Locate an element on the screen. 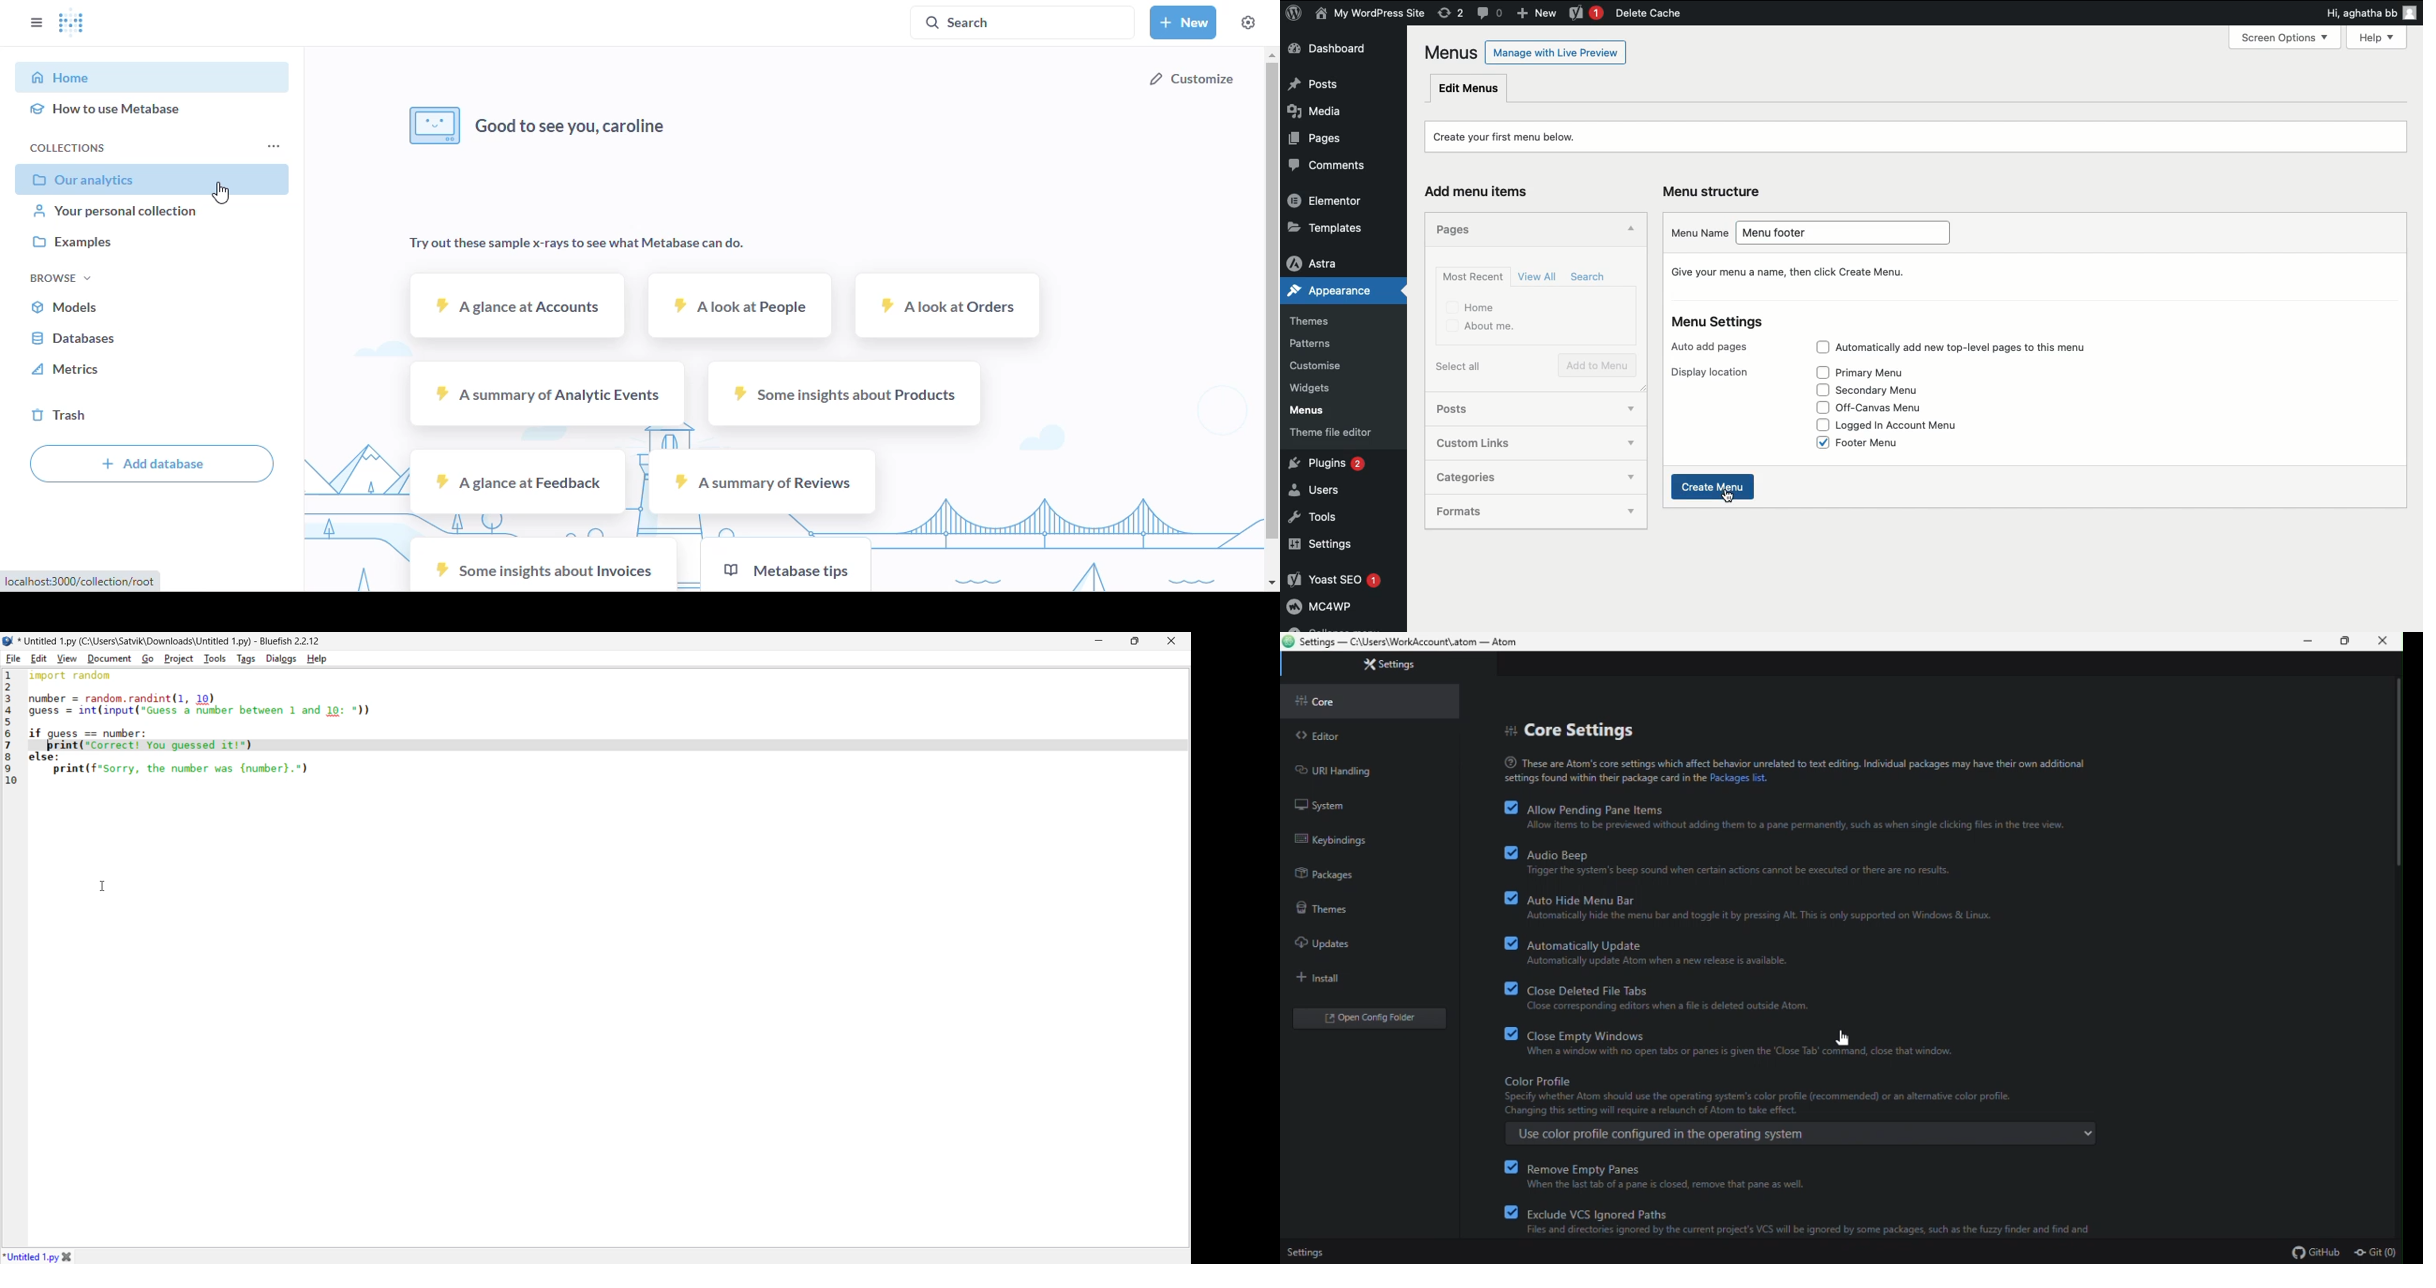  link is located at coordinates (82, 582).